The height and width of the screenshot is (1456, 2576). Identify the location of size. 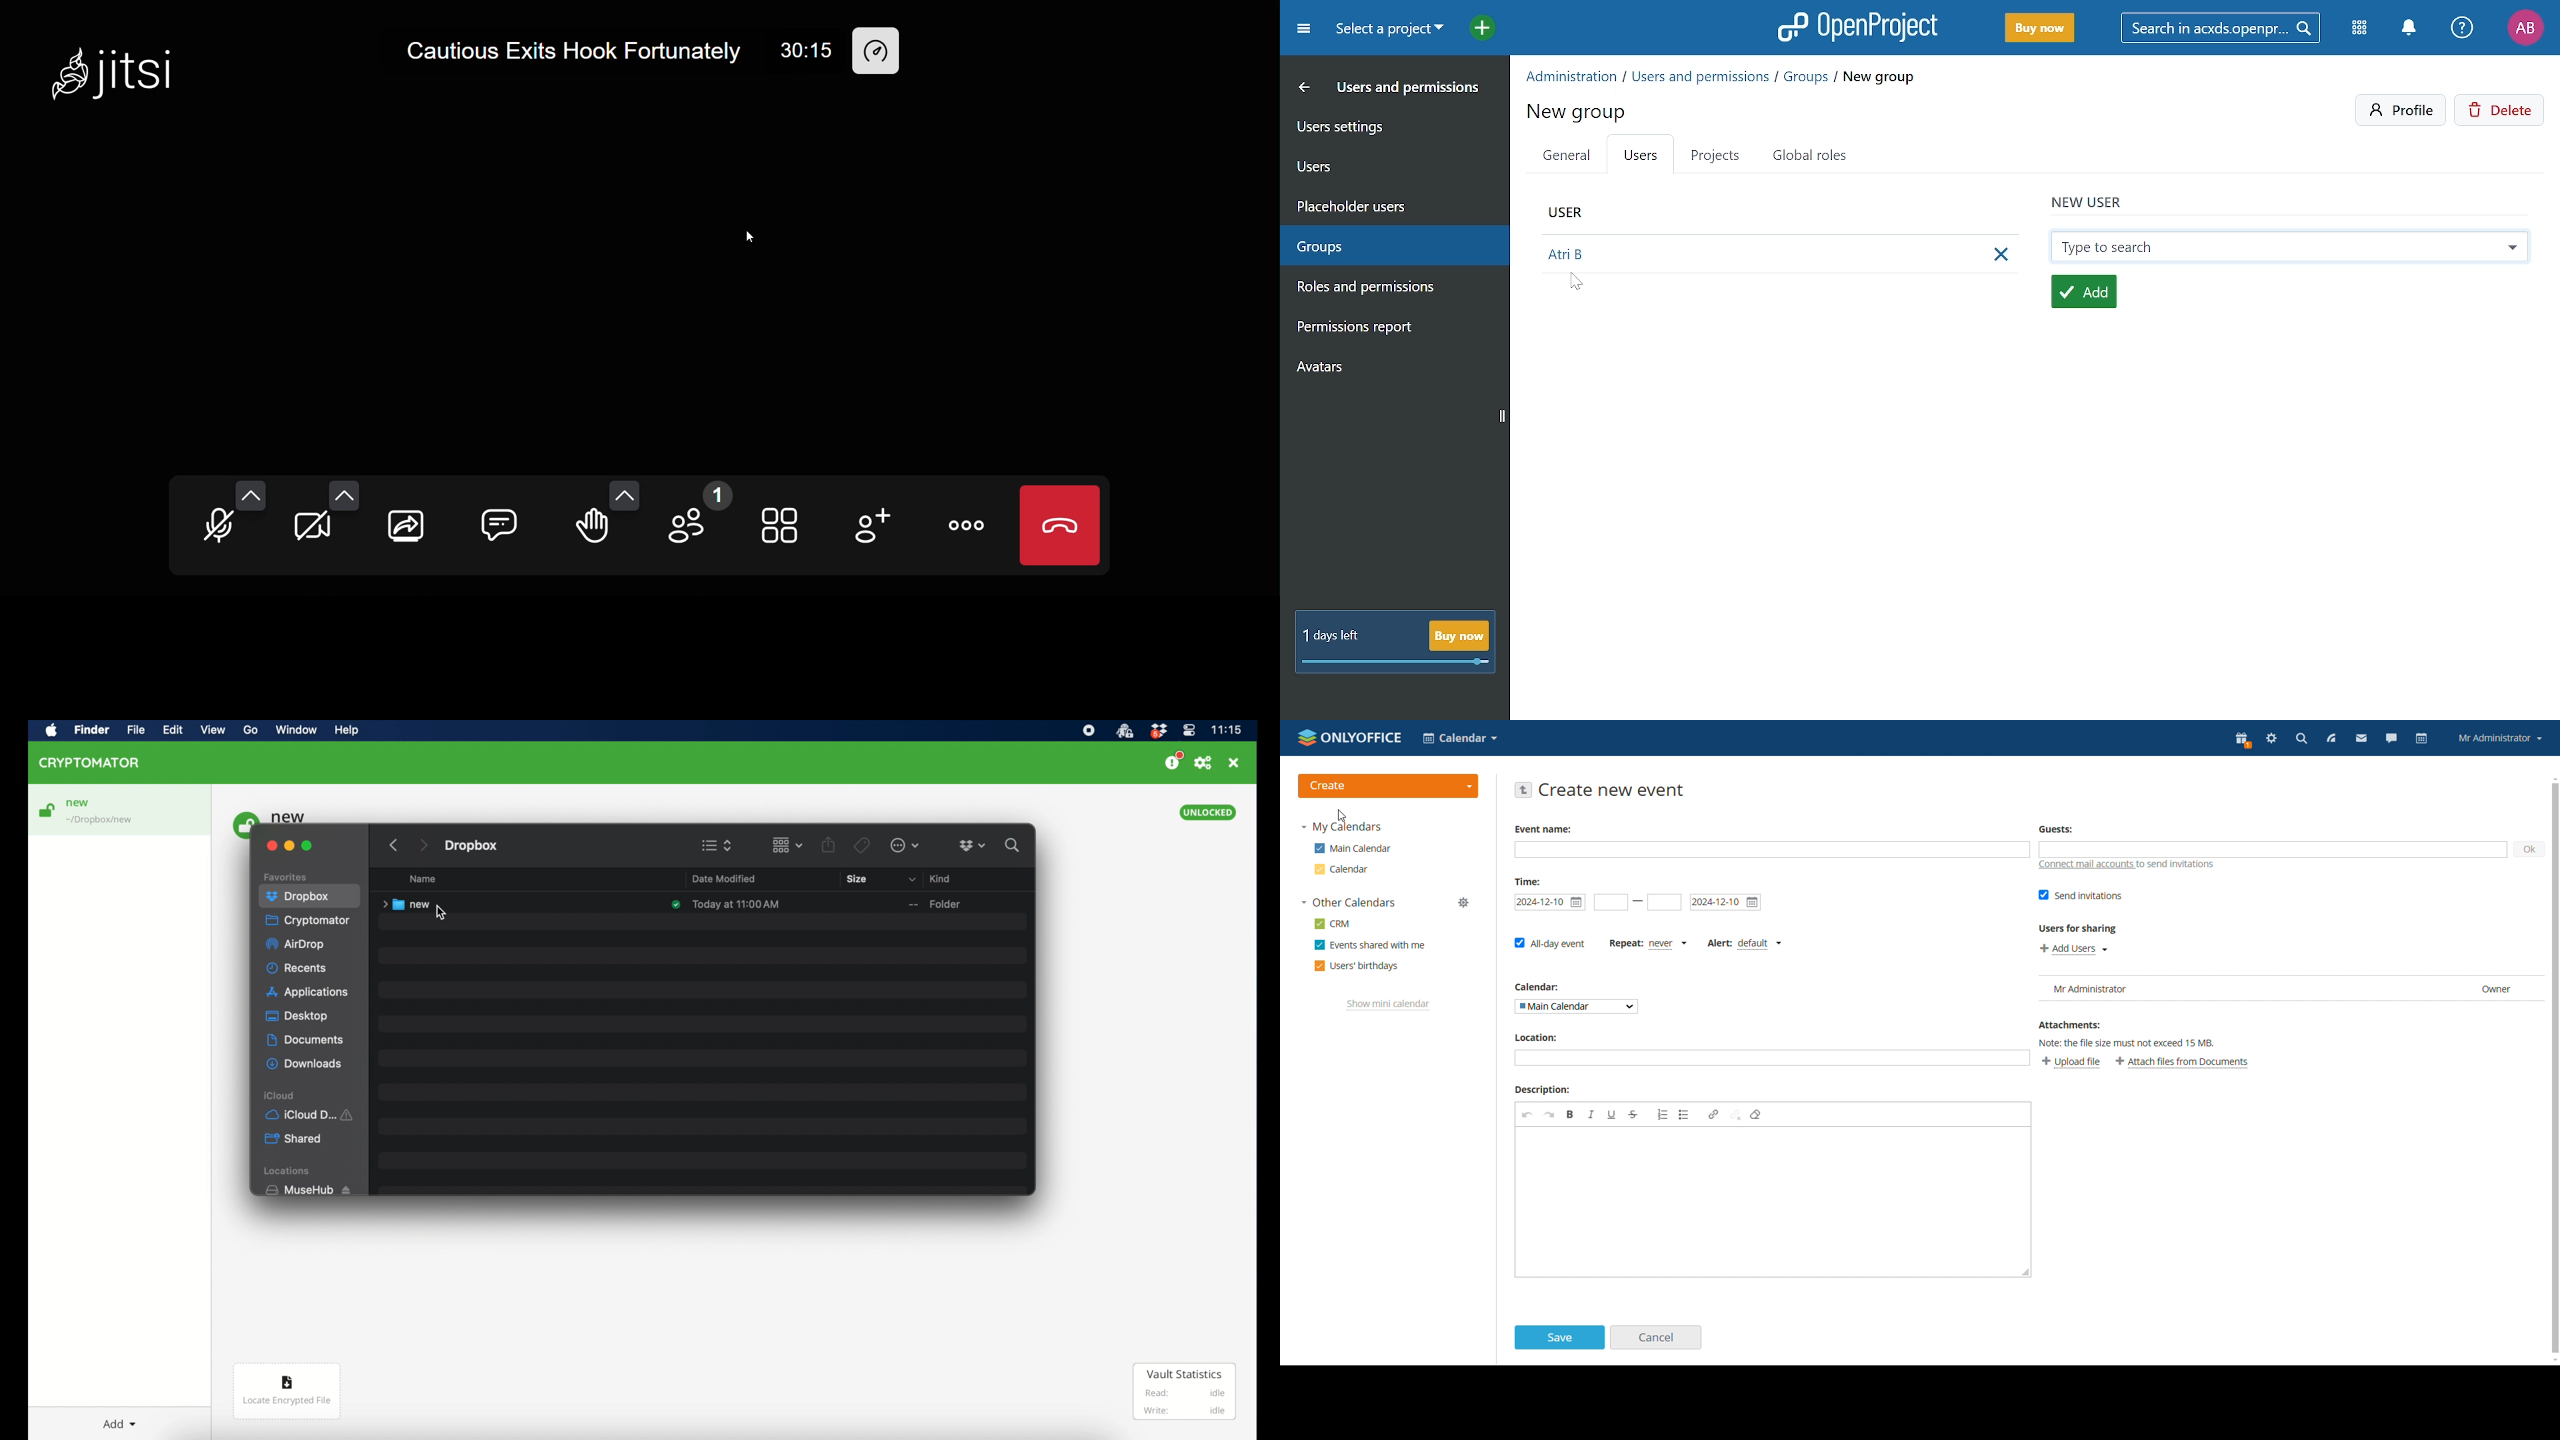
(893, 905).